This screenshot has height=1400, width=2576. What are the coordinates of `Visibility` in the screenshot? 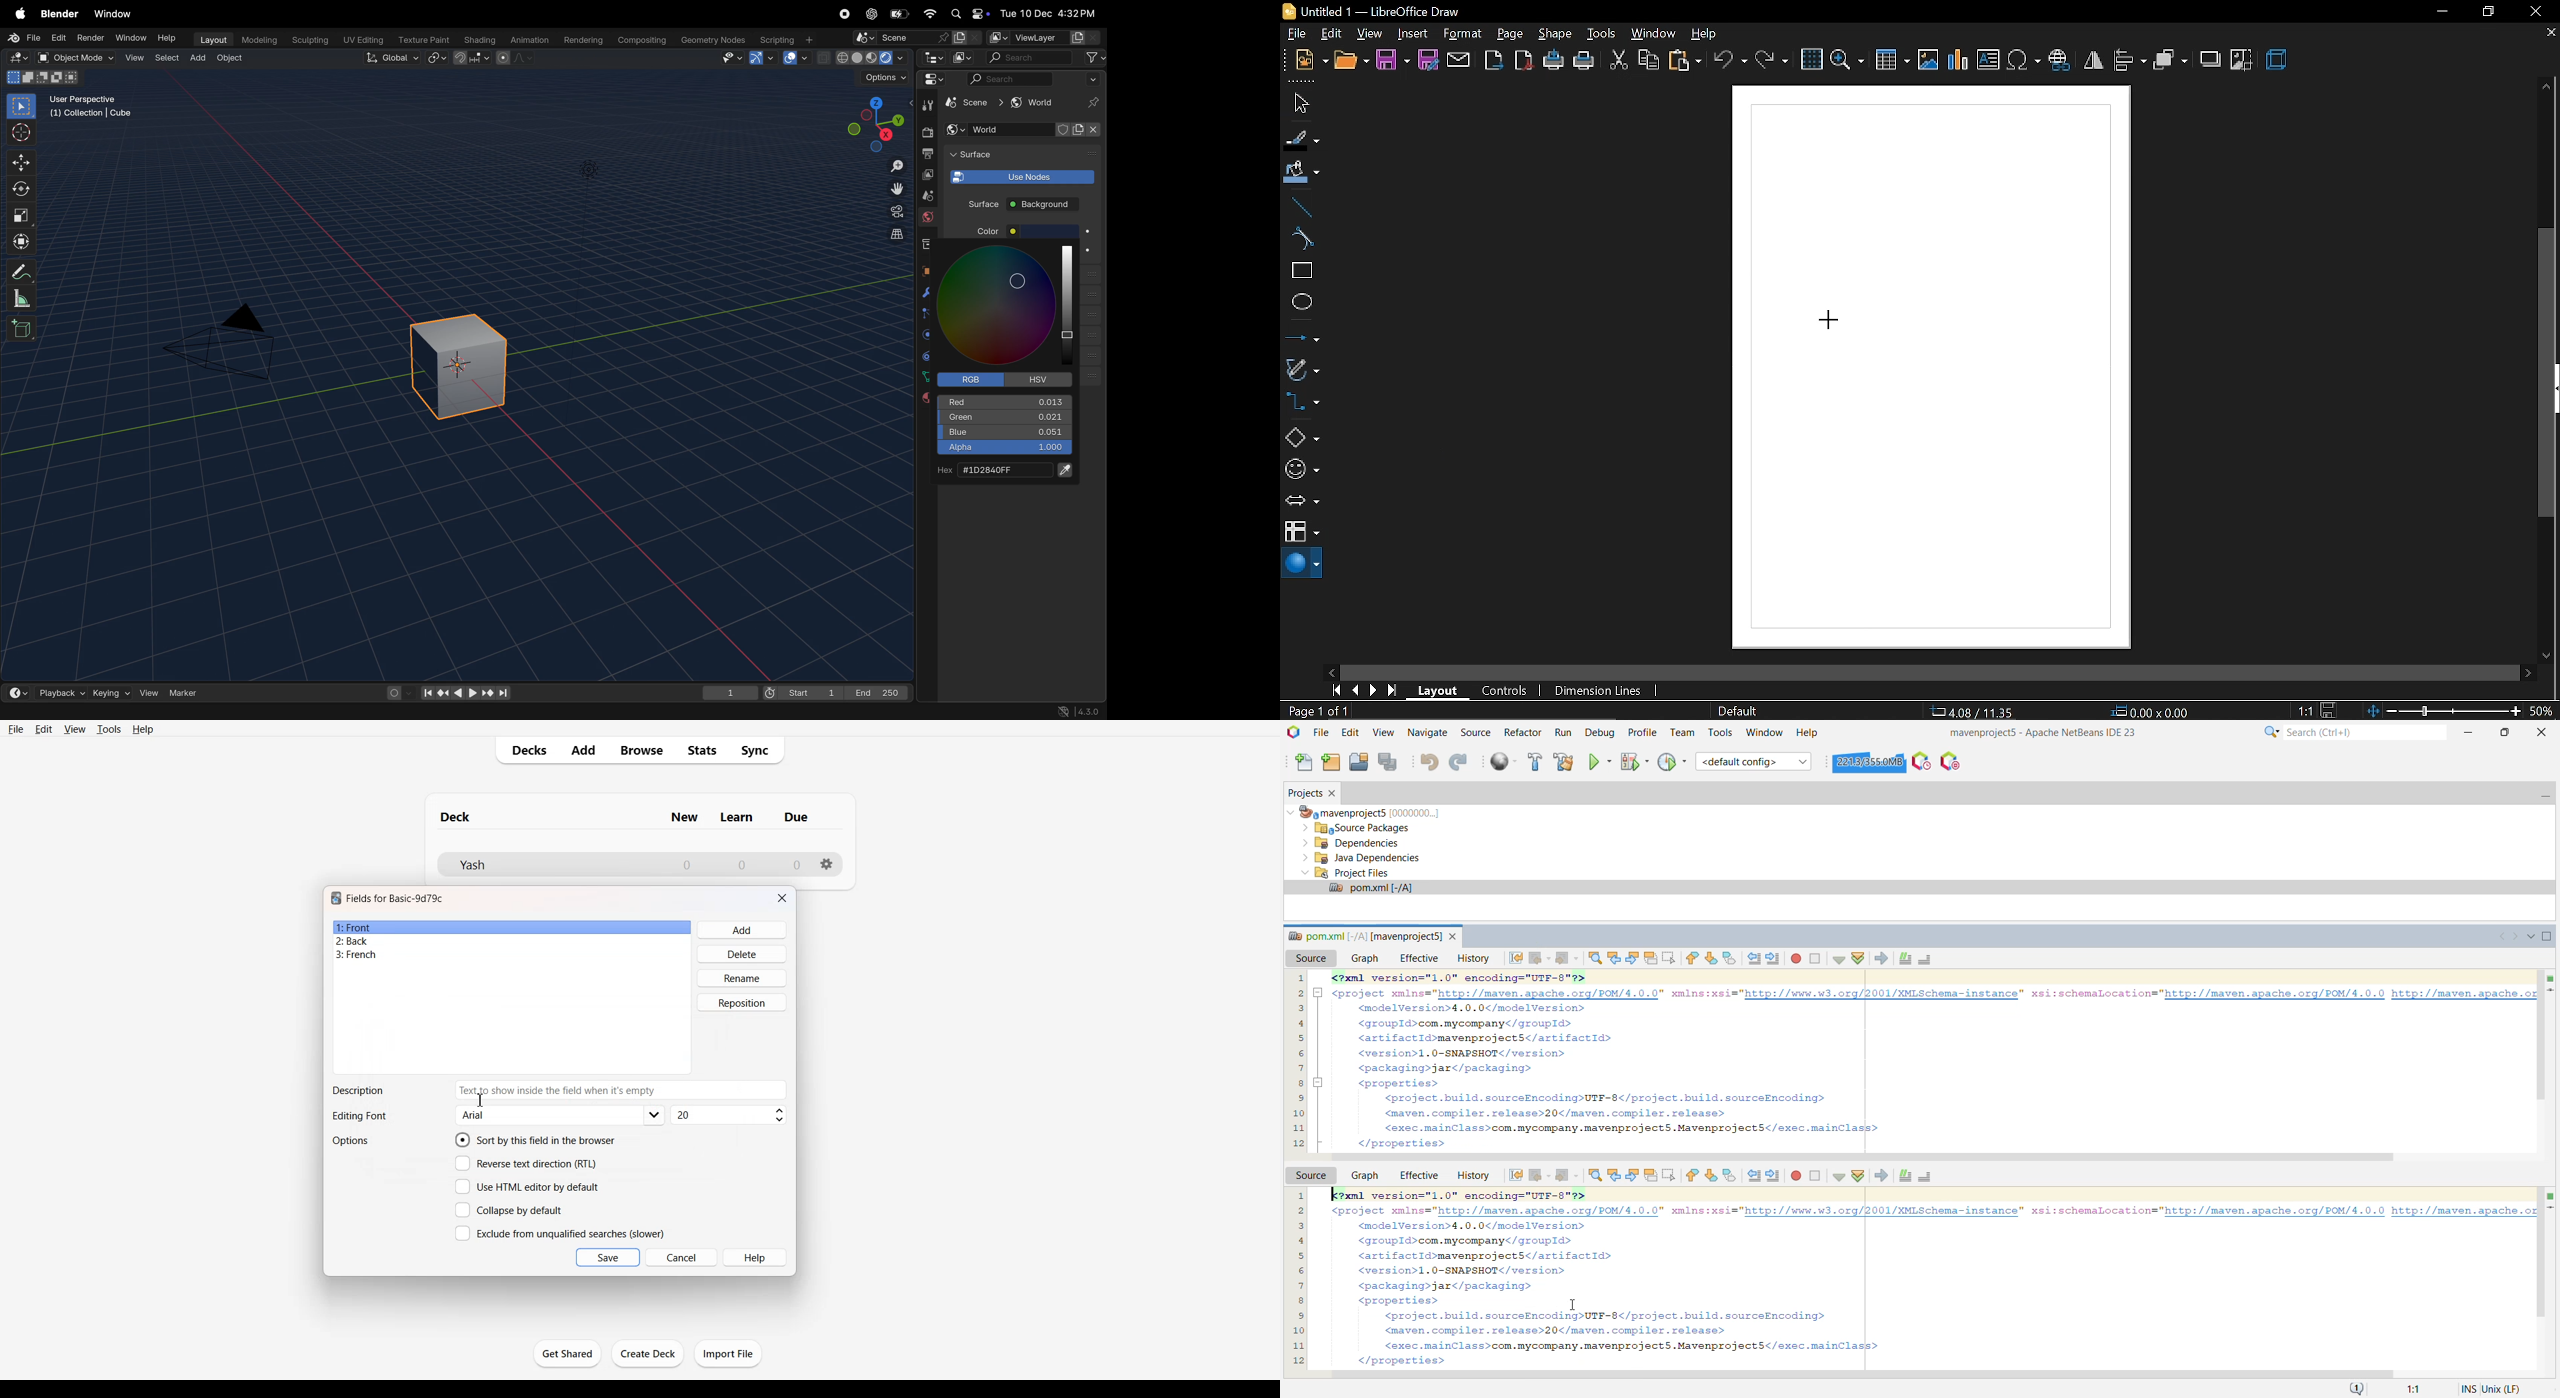 It's located at (732, 58).